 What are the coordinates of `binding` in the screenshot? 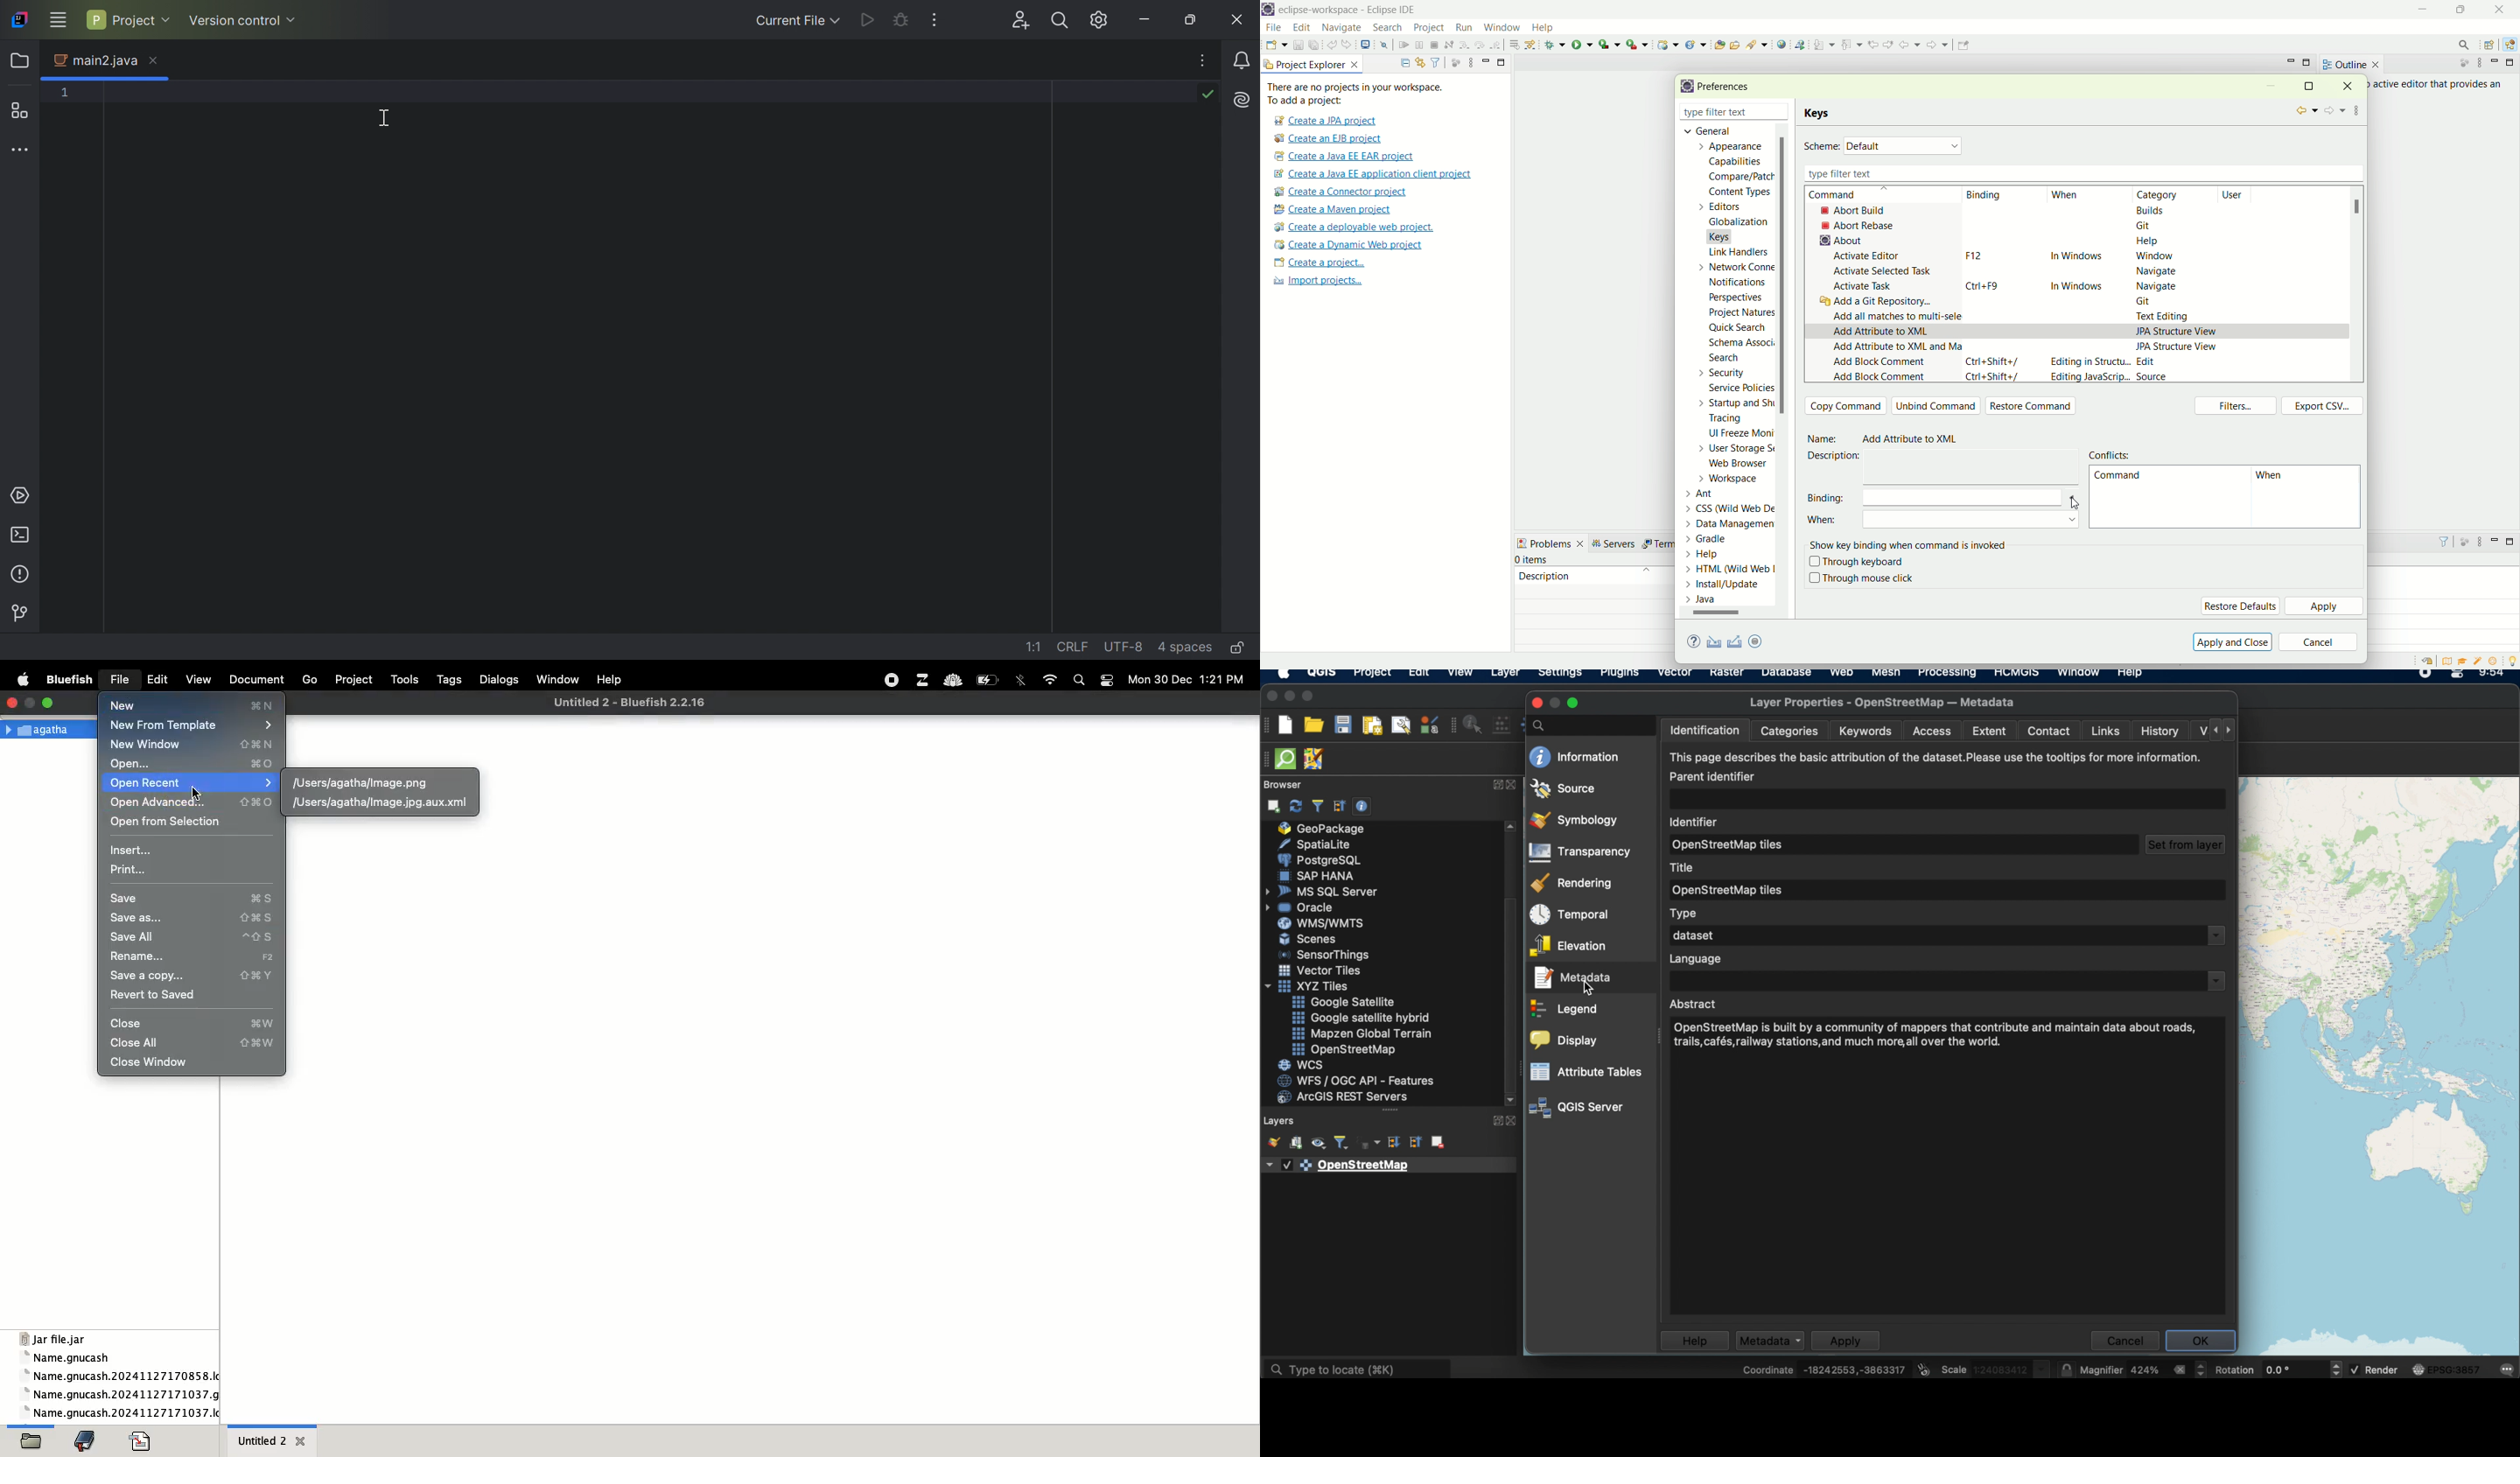 It's located at (1944, 497).